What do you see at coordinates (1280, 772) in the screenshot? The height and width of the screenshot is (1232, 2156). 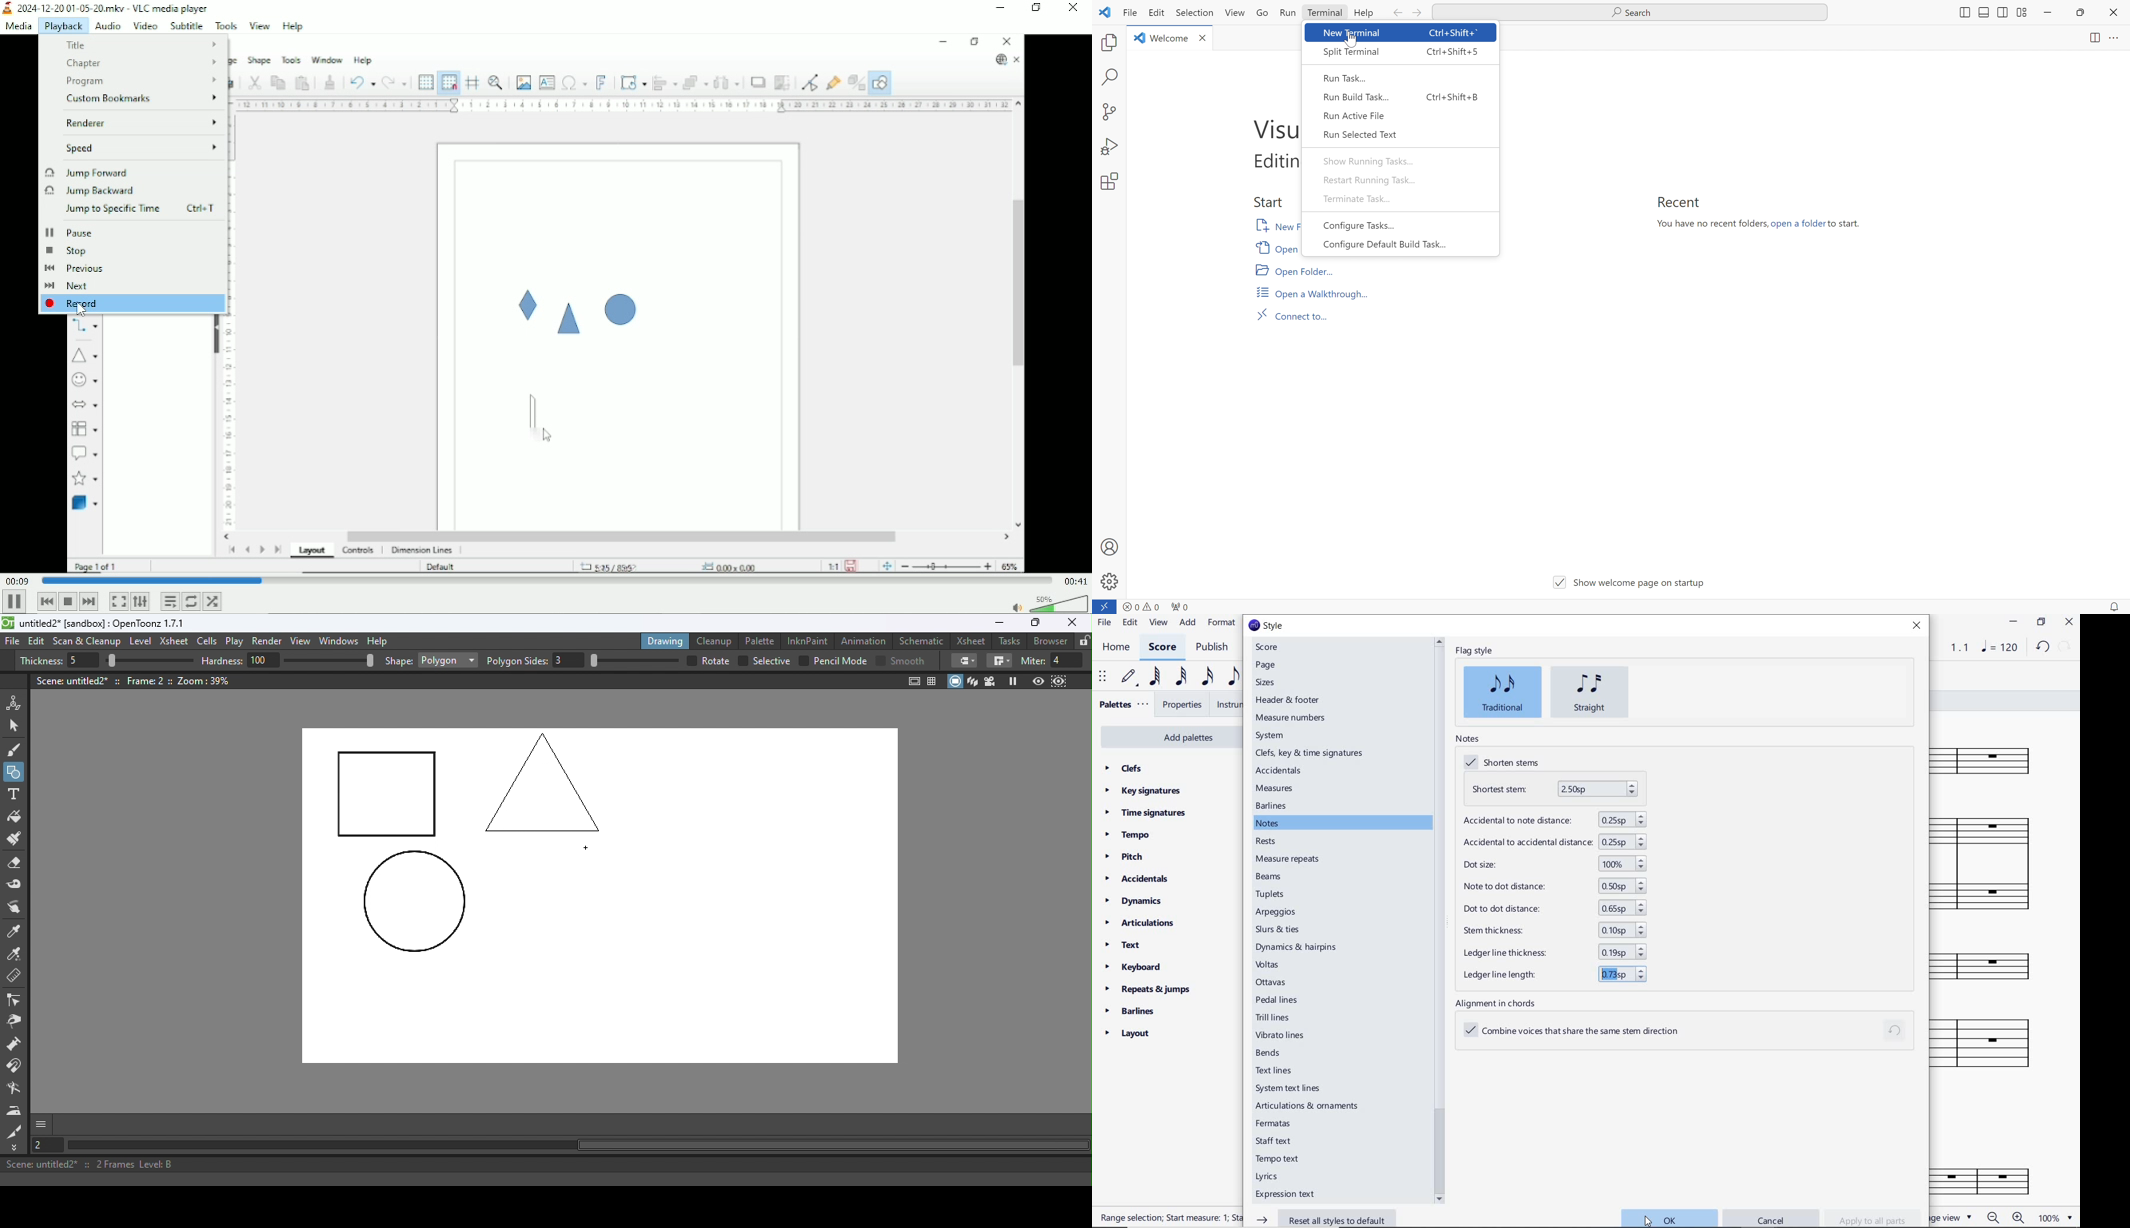 I see `accidentals` at bounding box center [1280, 772].